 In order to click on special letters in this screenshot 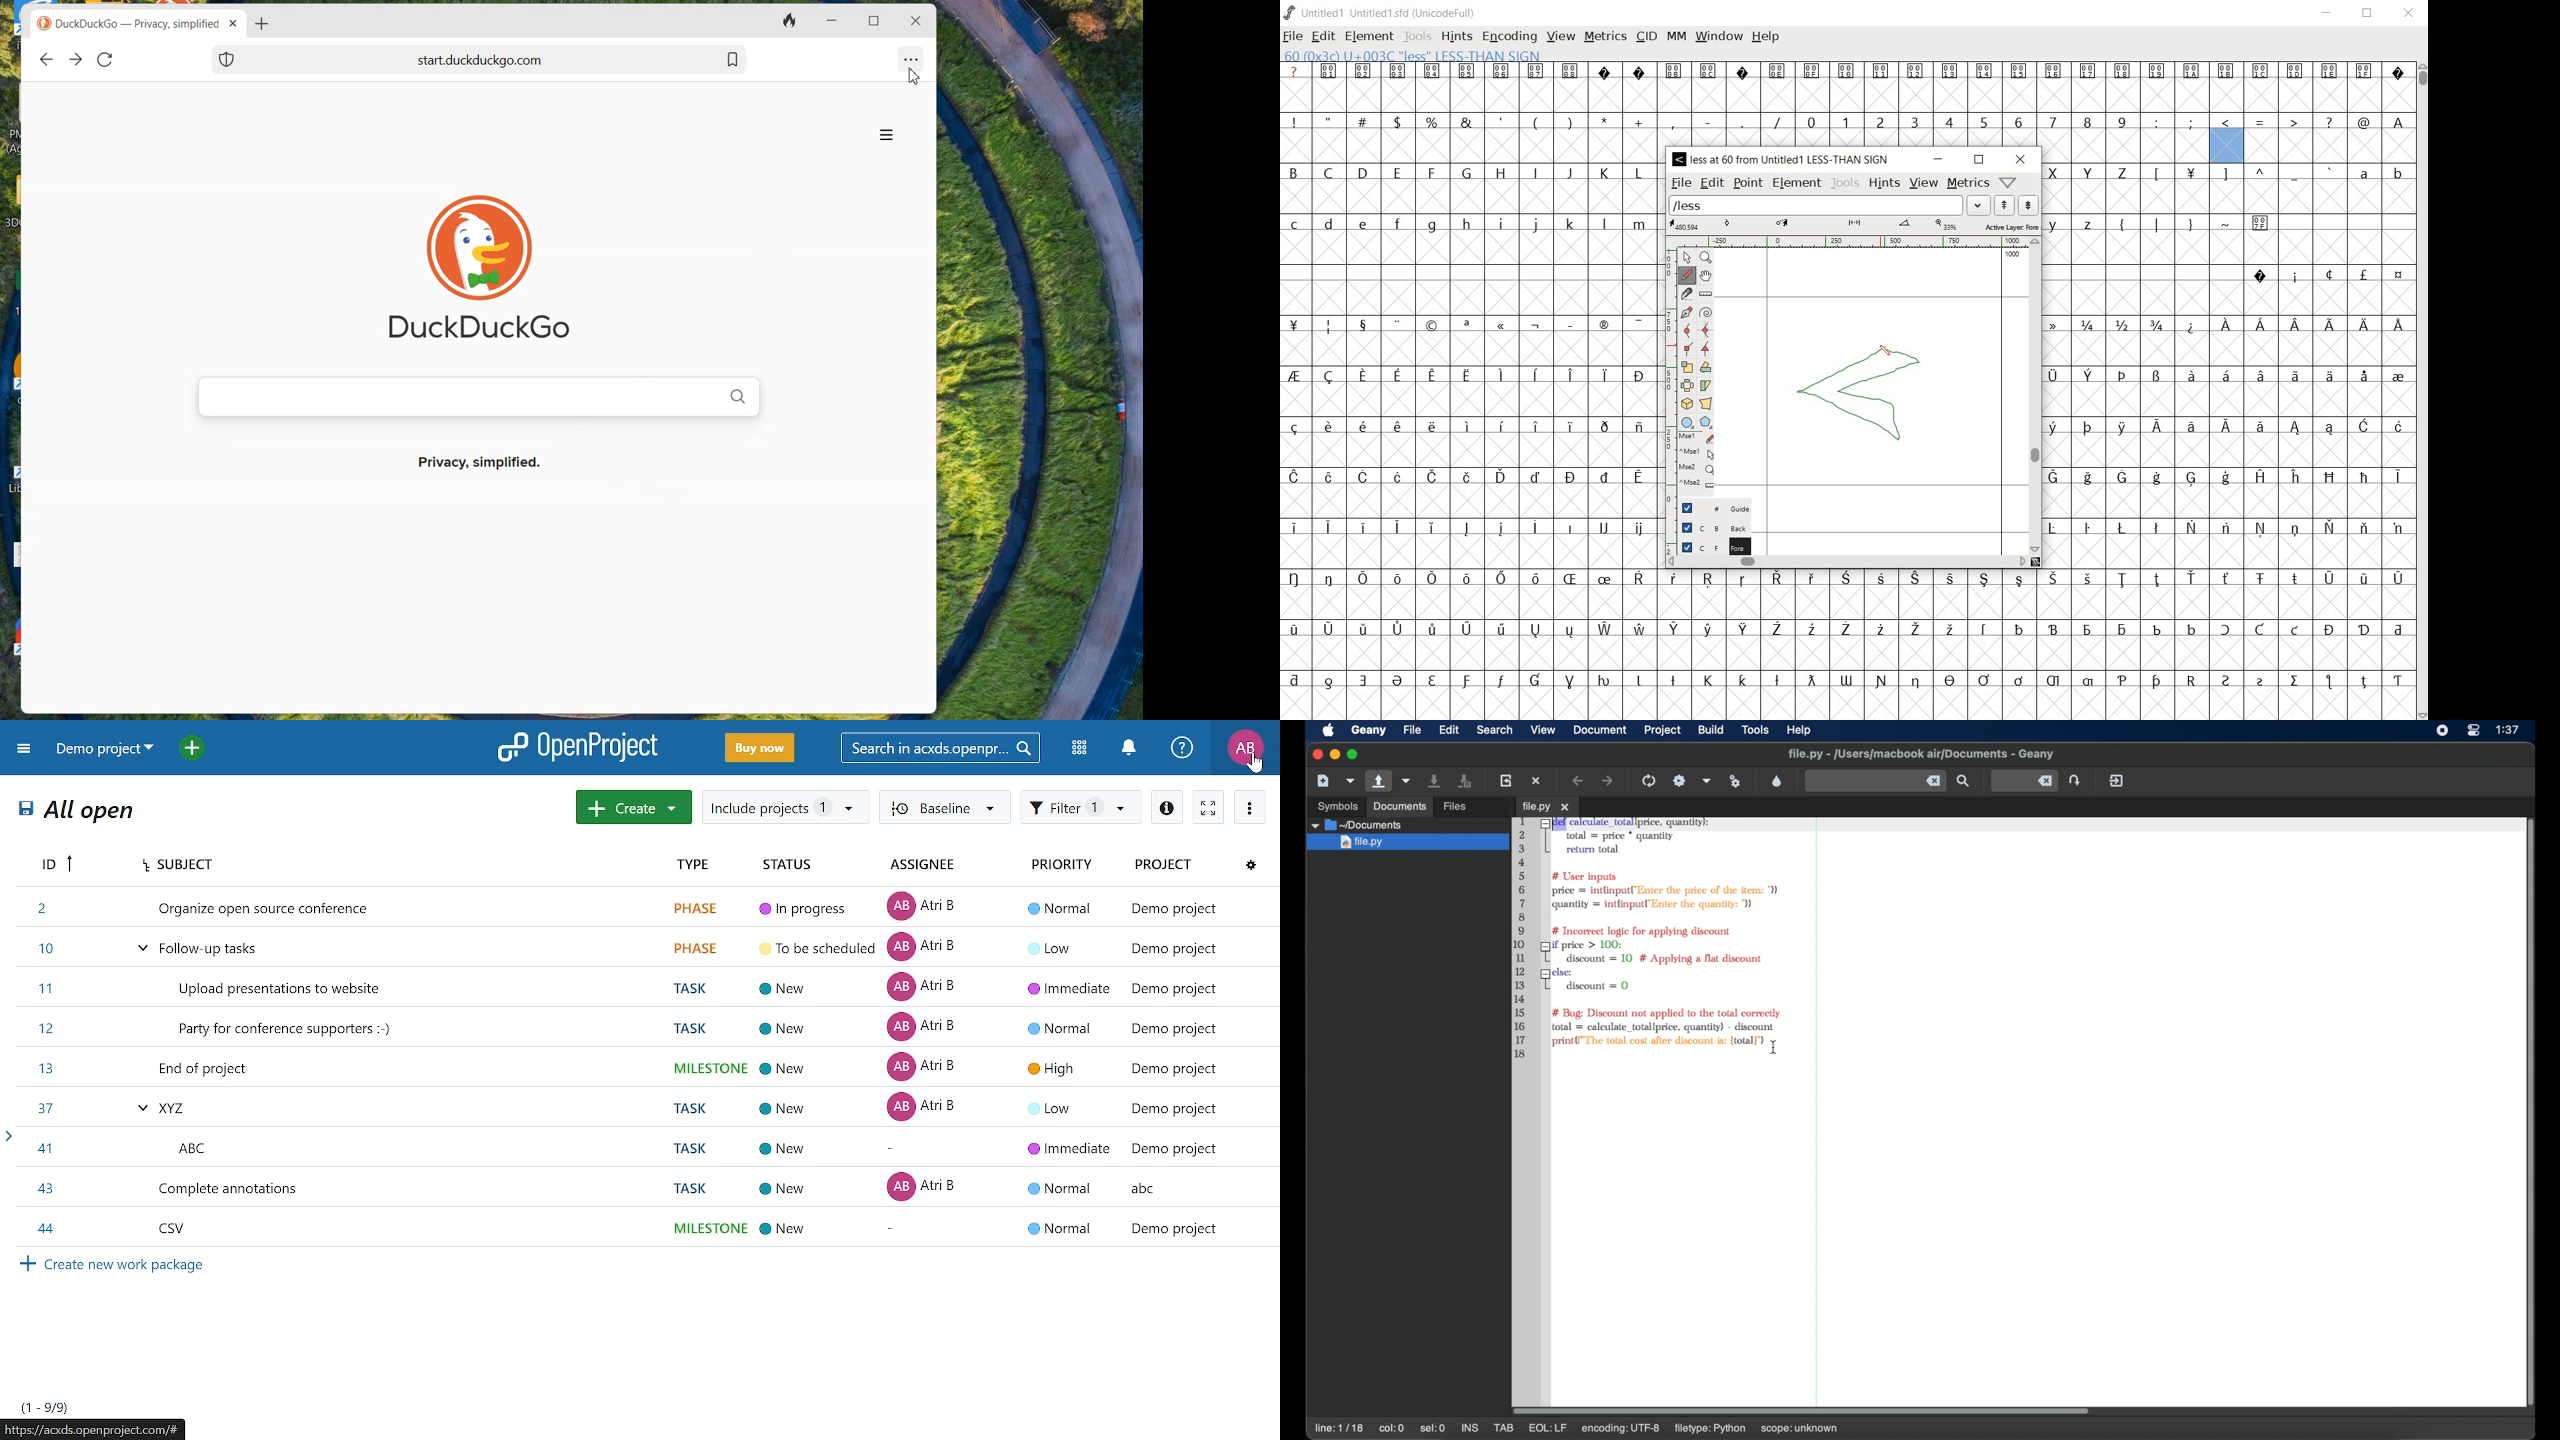, I will do `click(2229, 476)`.